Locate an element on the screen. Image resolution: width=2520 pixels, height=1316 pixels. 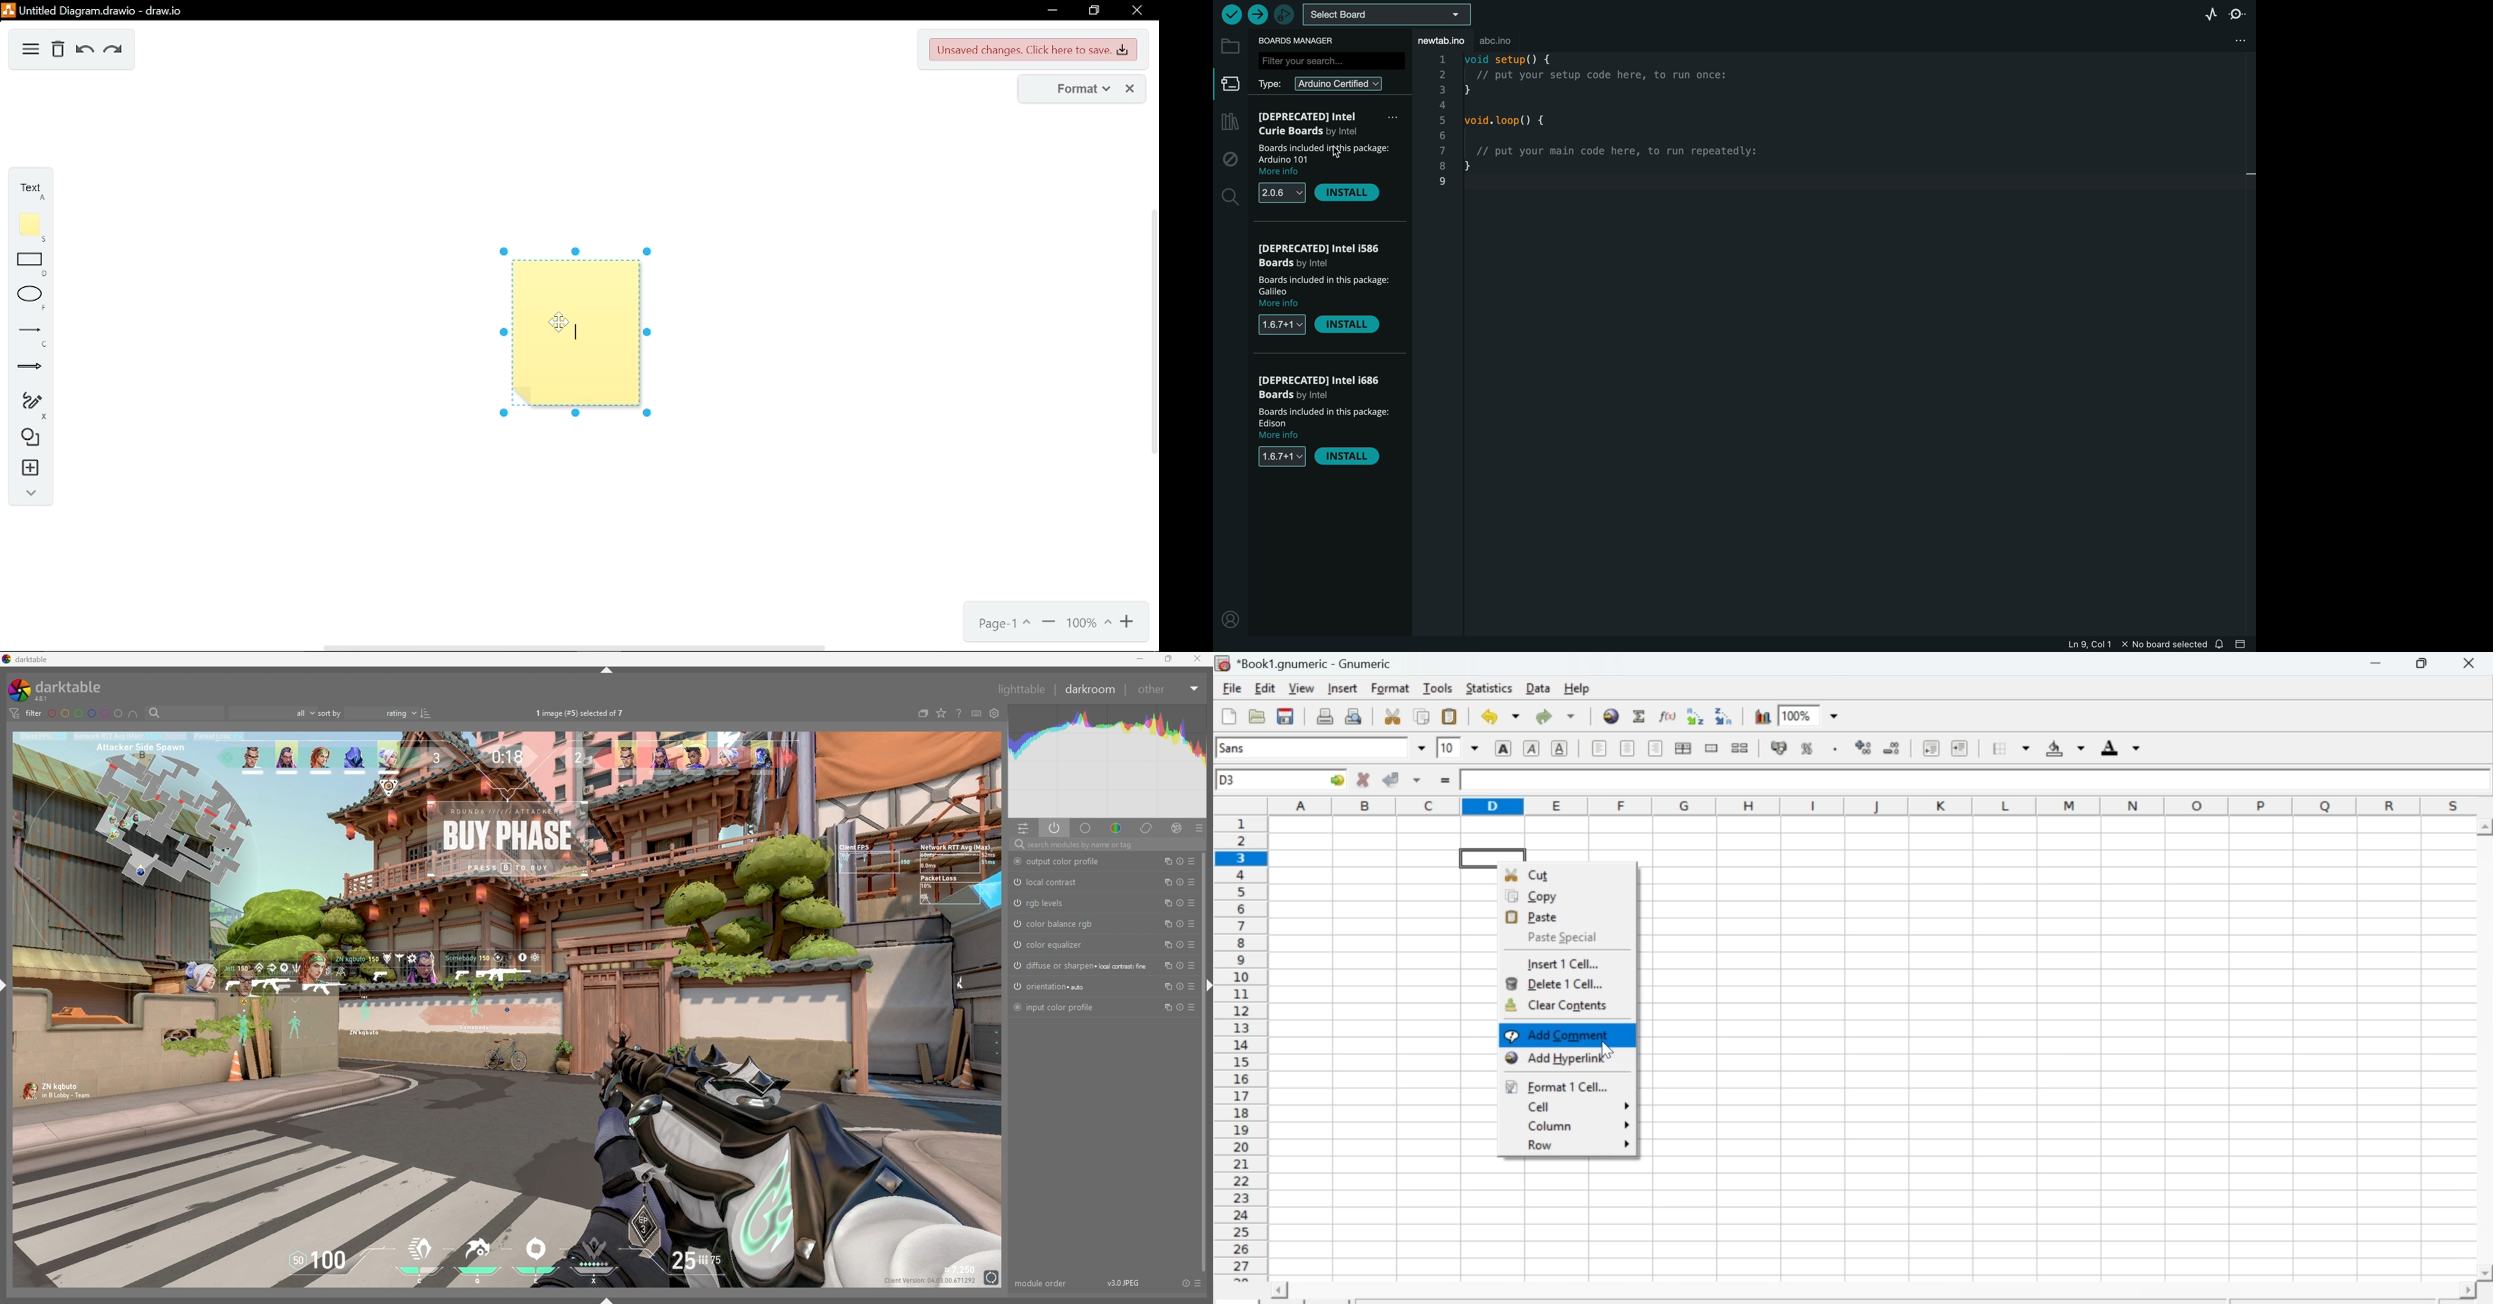
presets is located at coordinates (1193, 923).